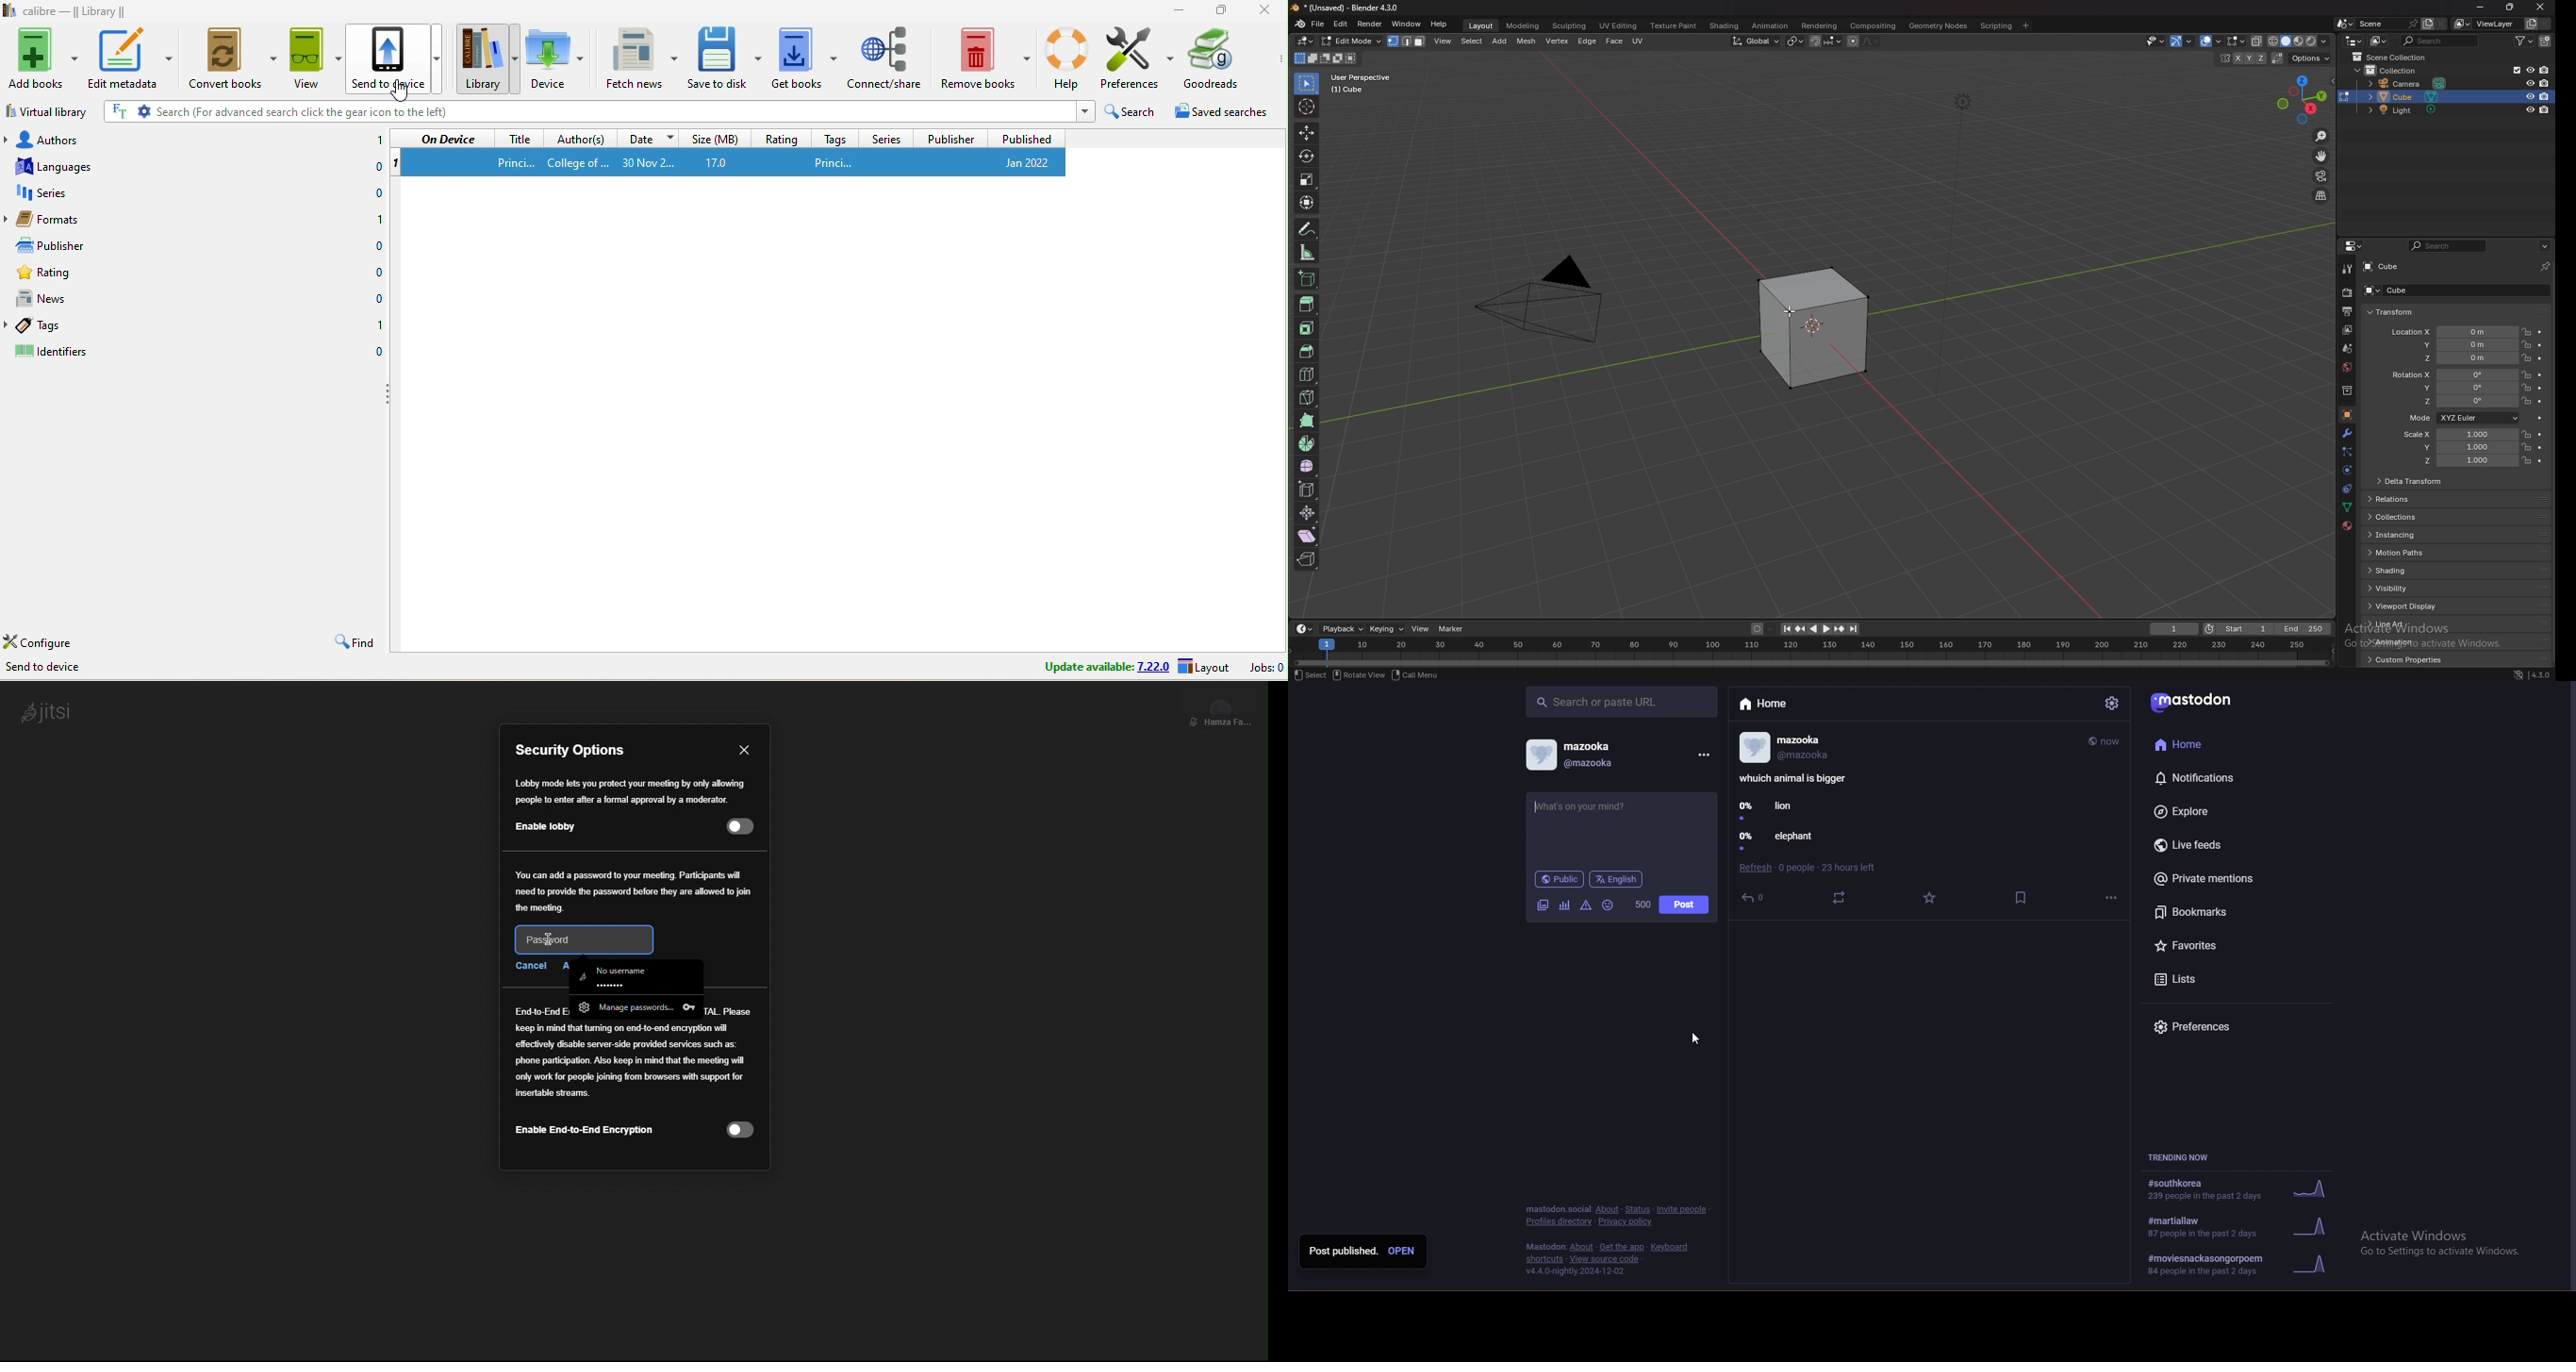 The image size is (2576, 1372). Describe the element at coordinates (2110, 703) in the screenshot. I see `settings` at that location.